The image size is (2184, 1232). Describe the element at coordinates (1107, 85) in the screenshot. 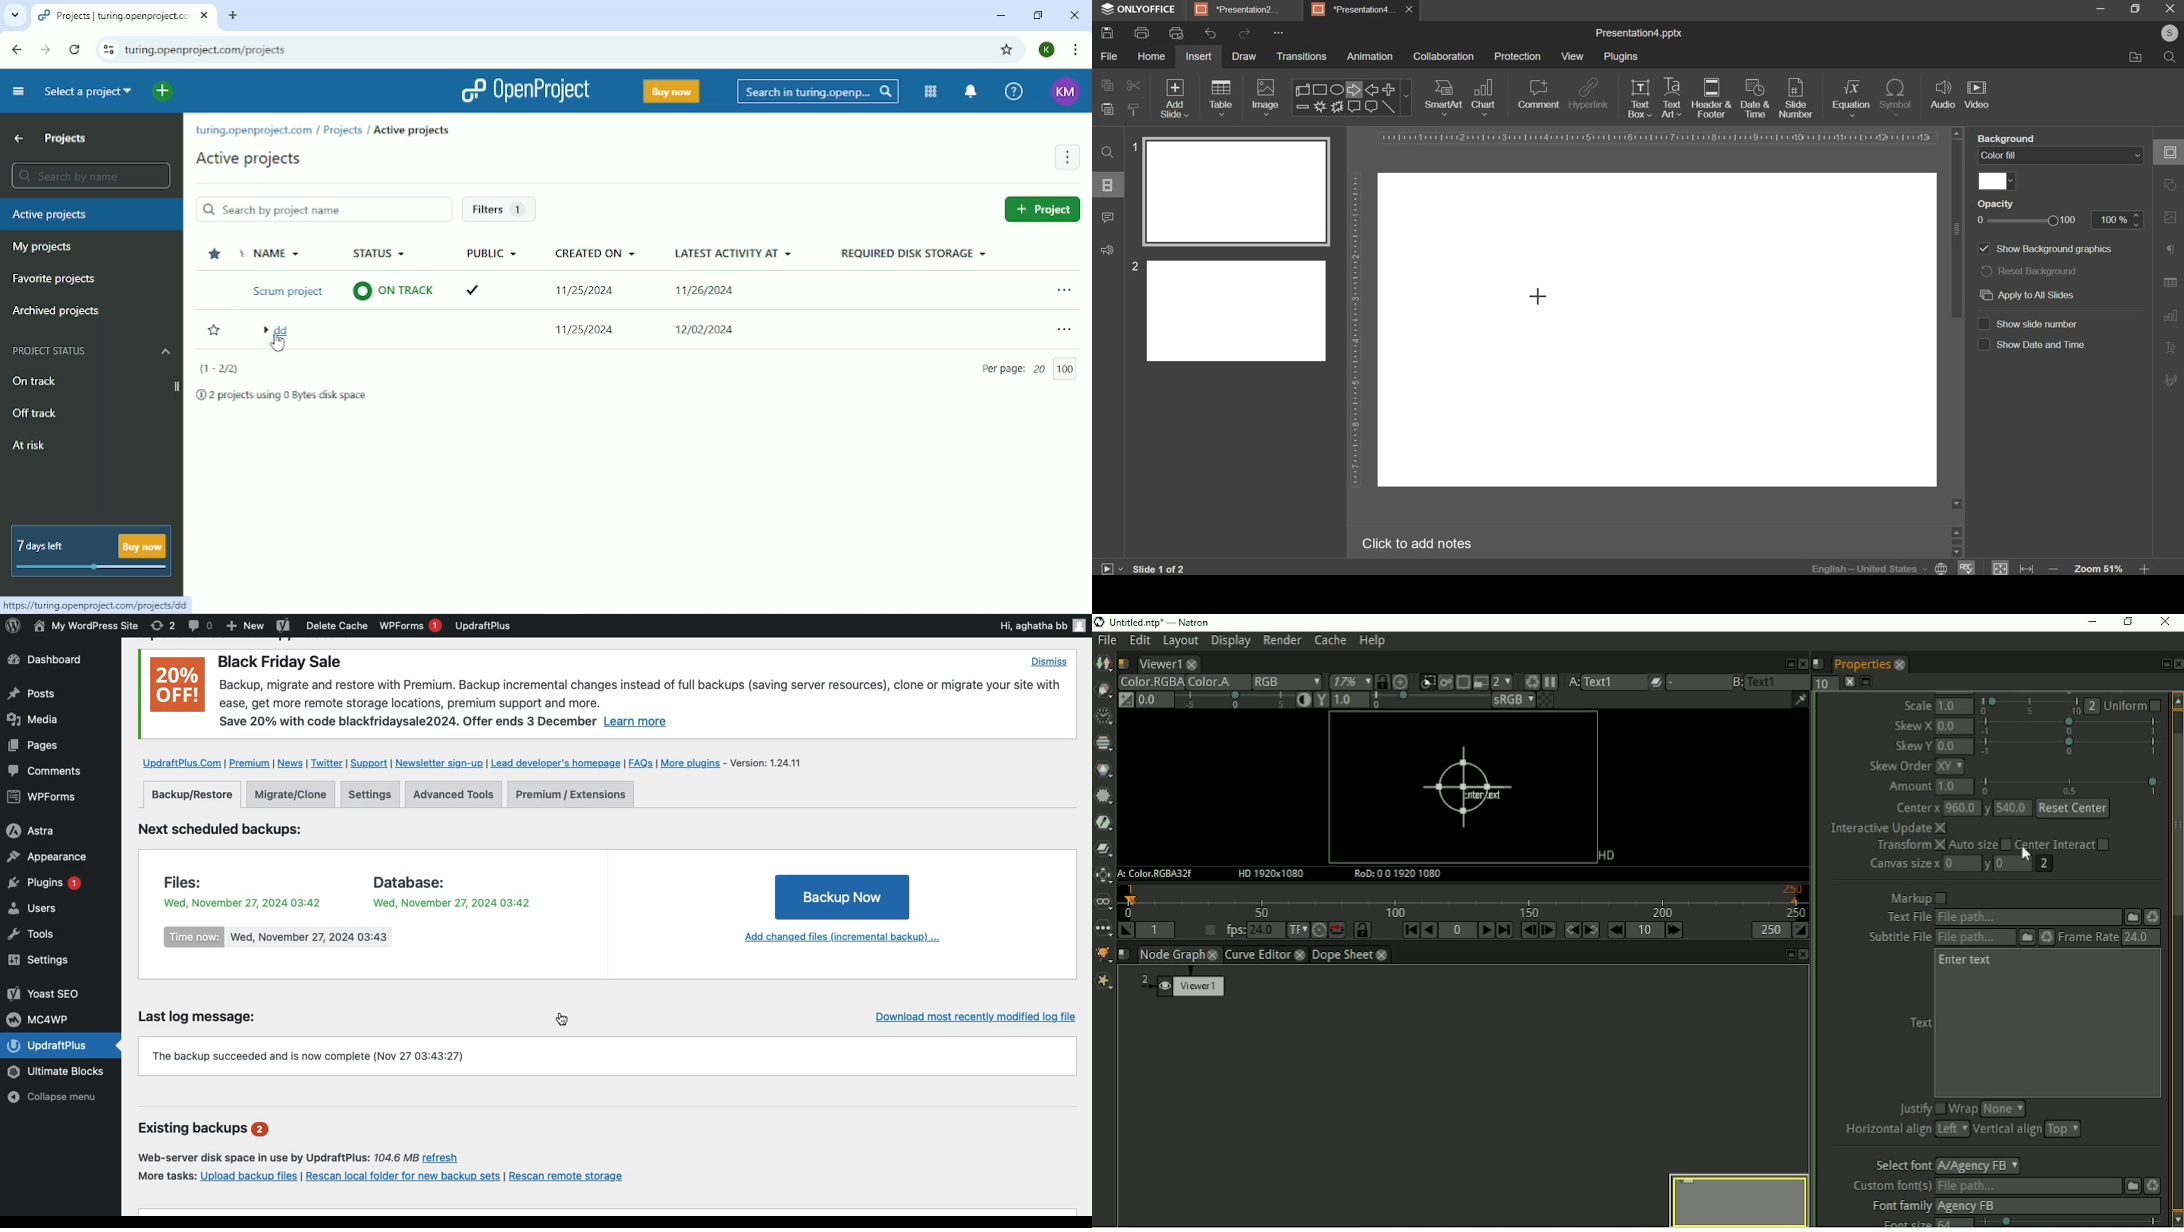

I see `copy` at that location.